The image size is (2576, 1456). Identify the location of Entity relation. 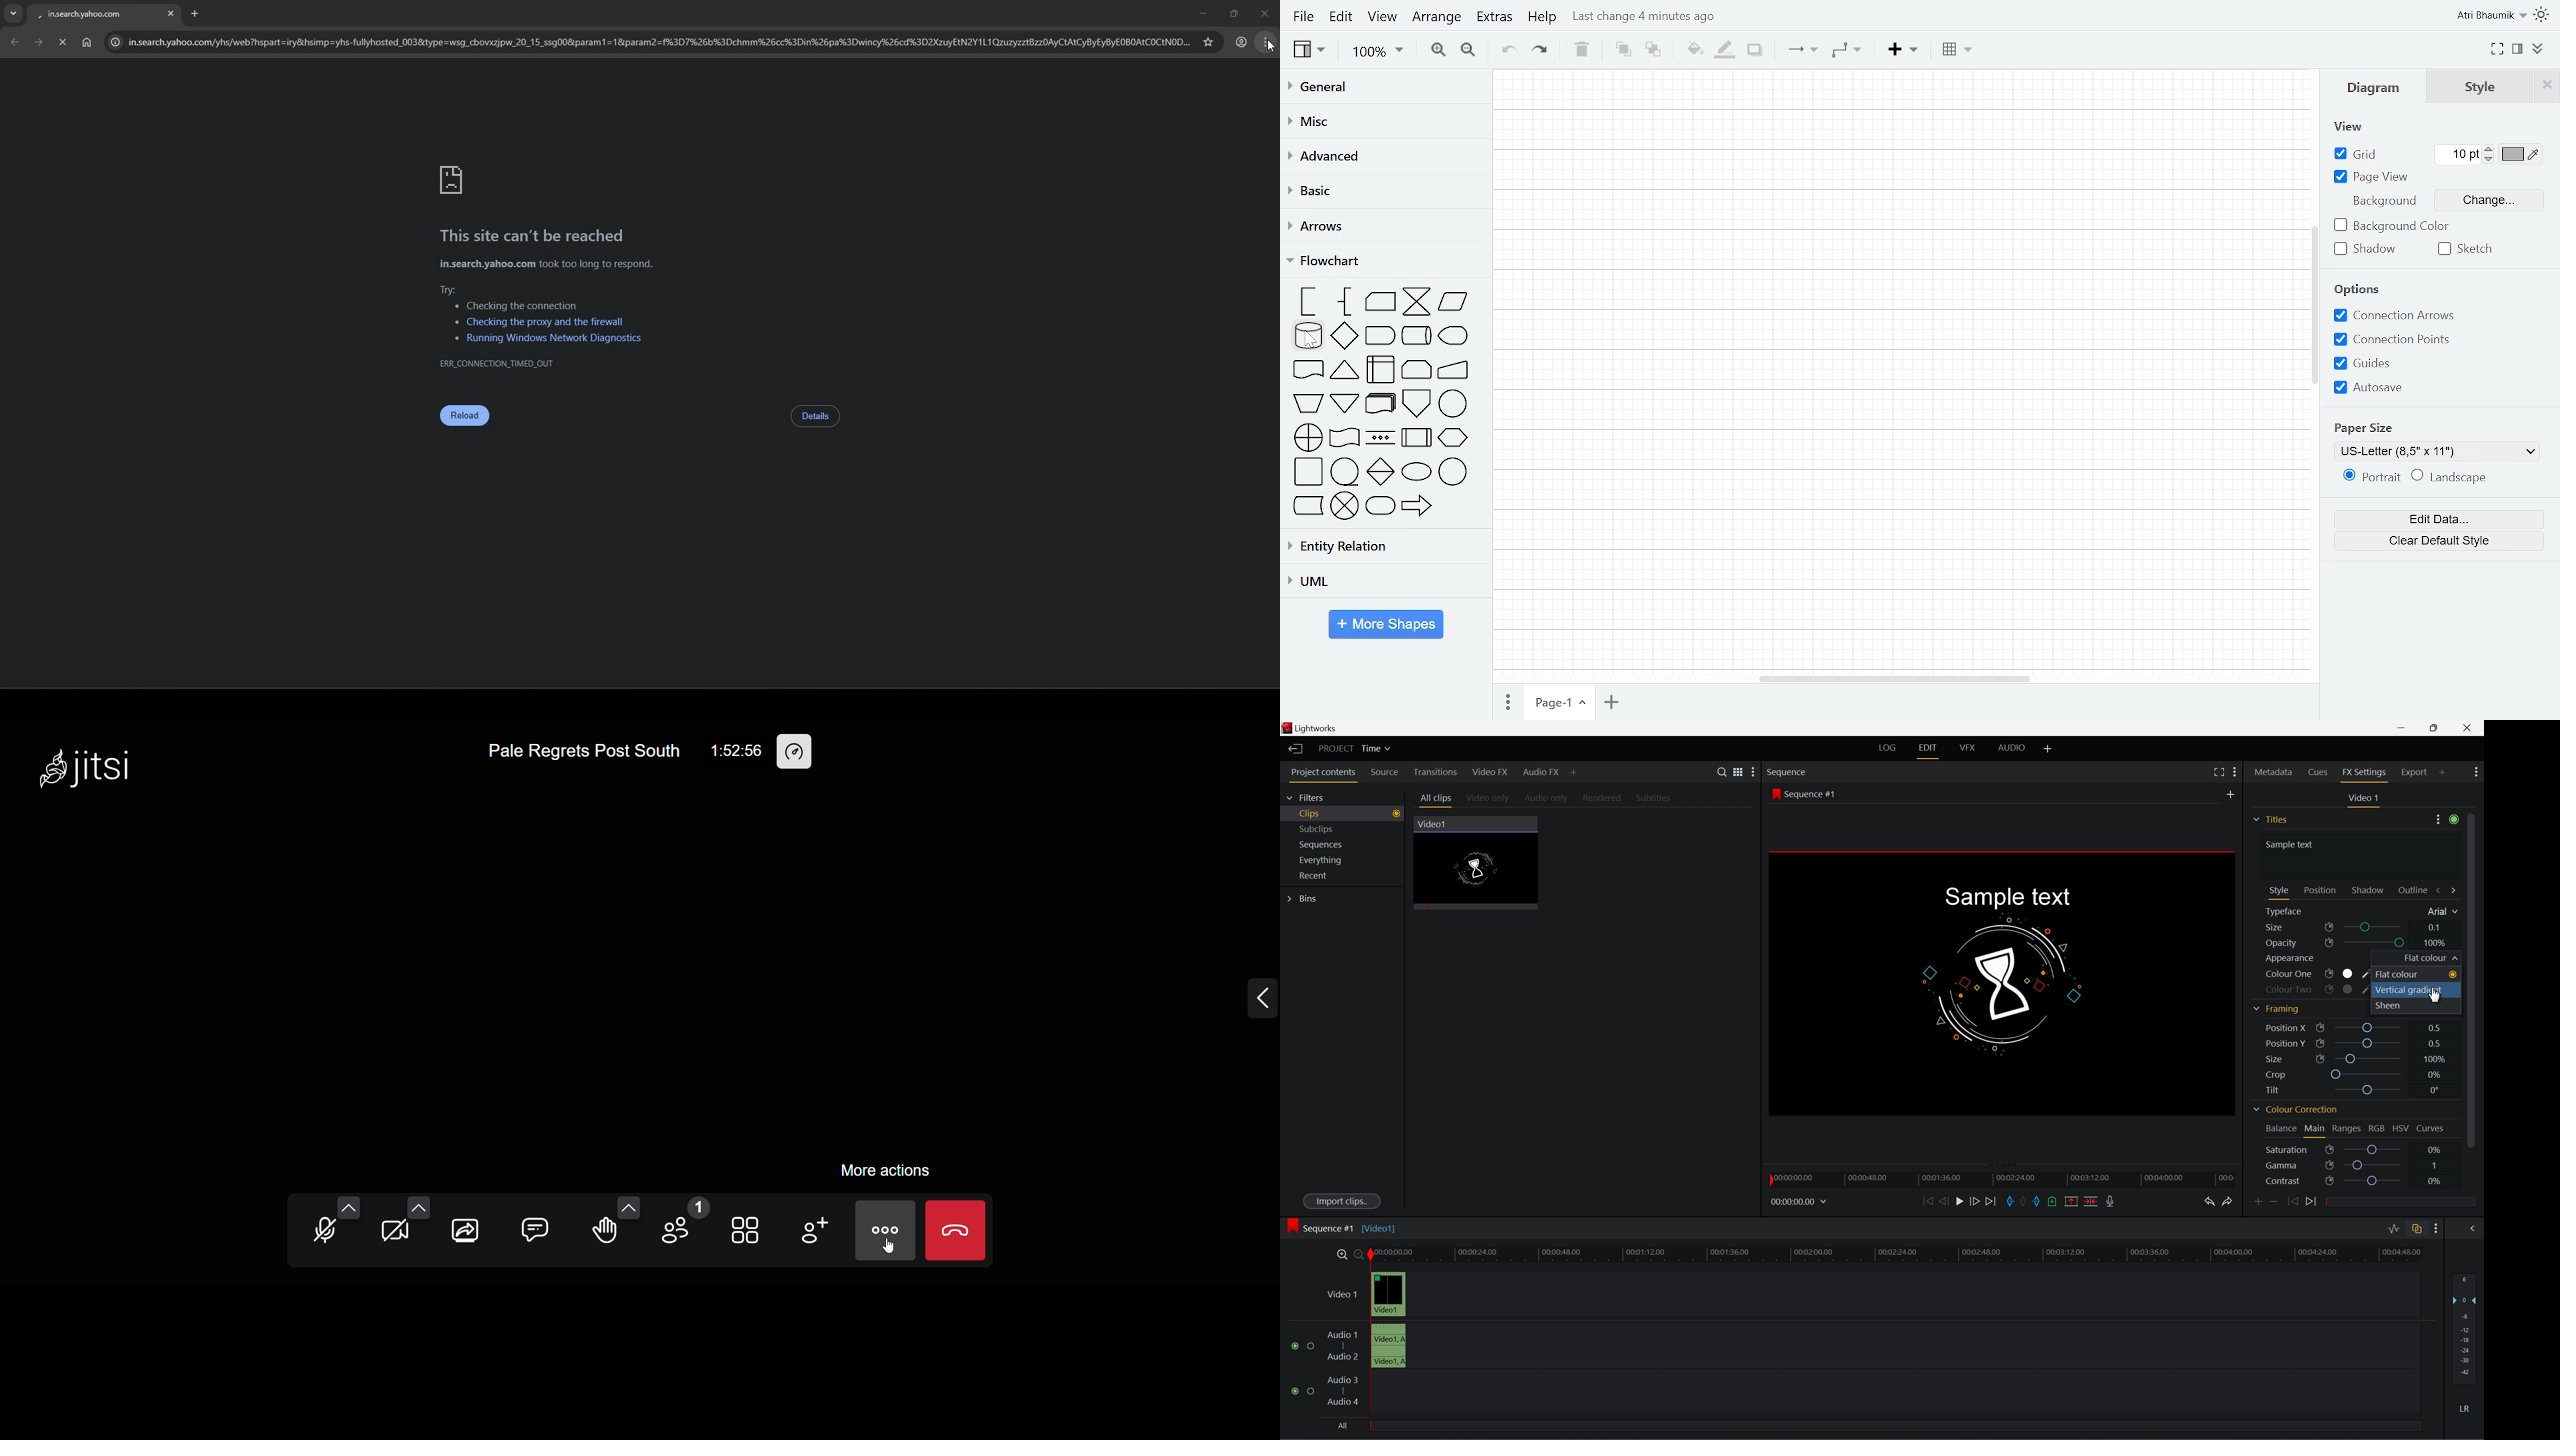
(1381, 545).